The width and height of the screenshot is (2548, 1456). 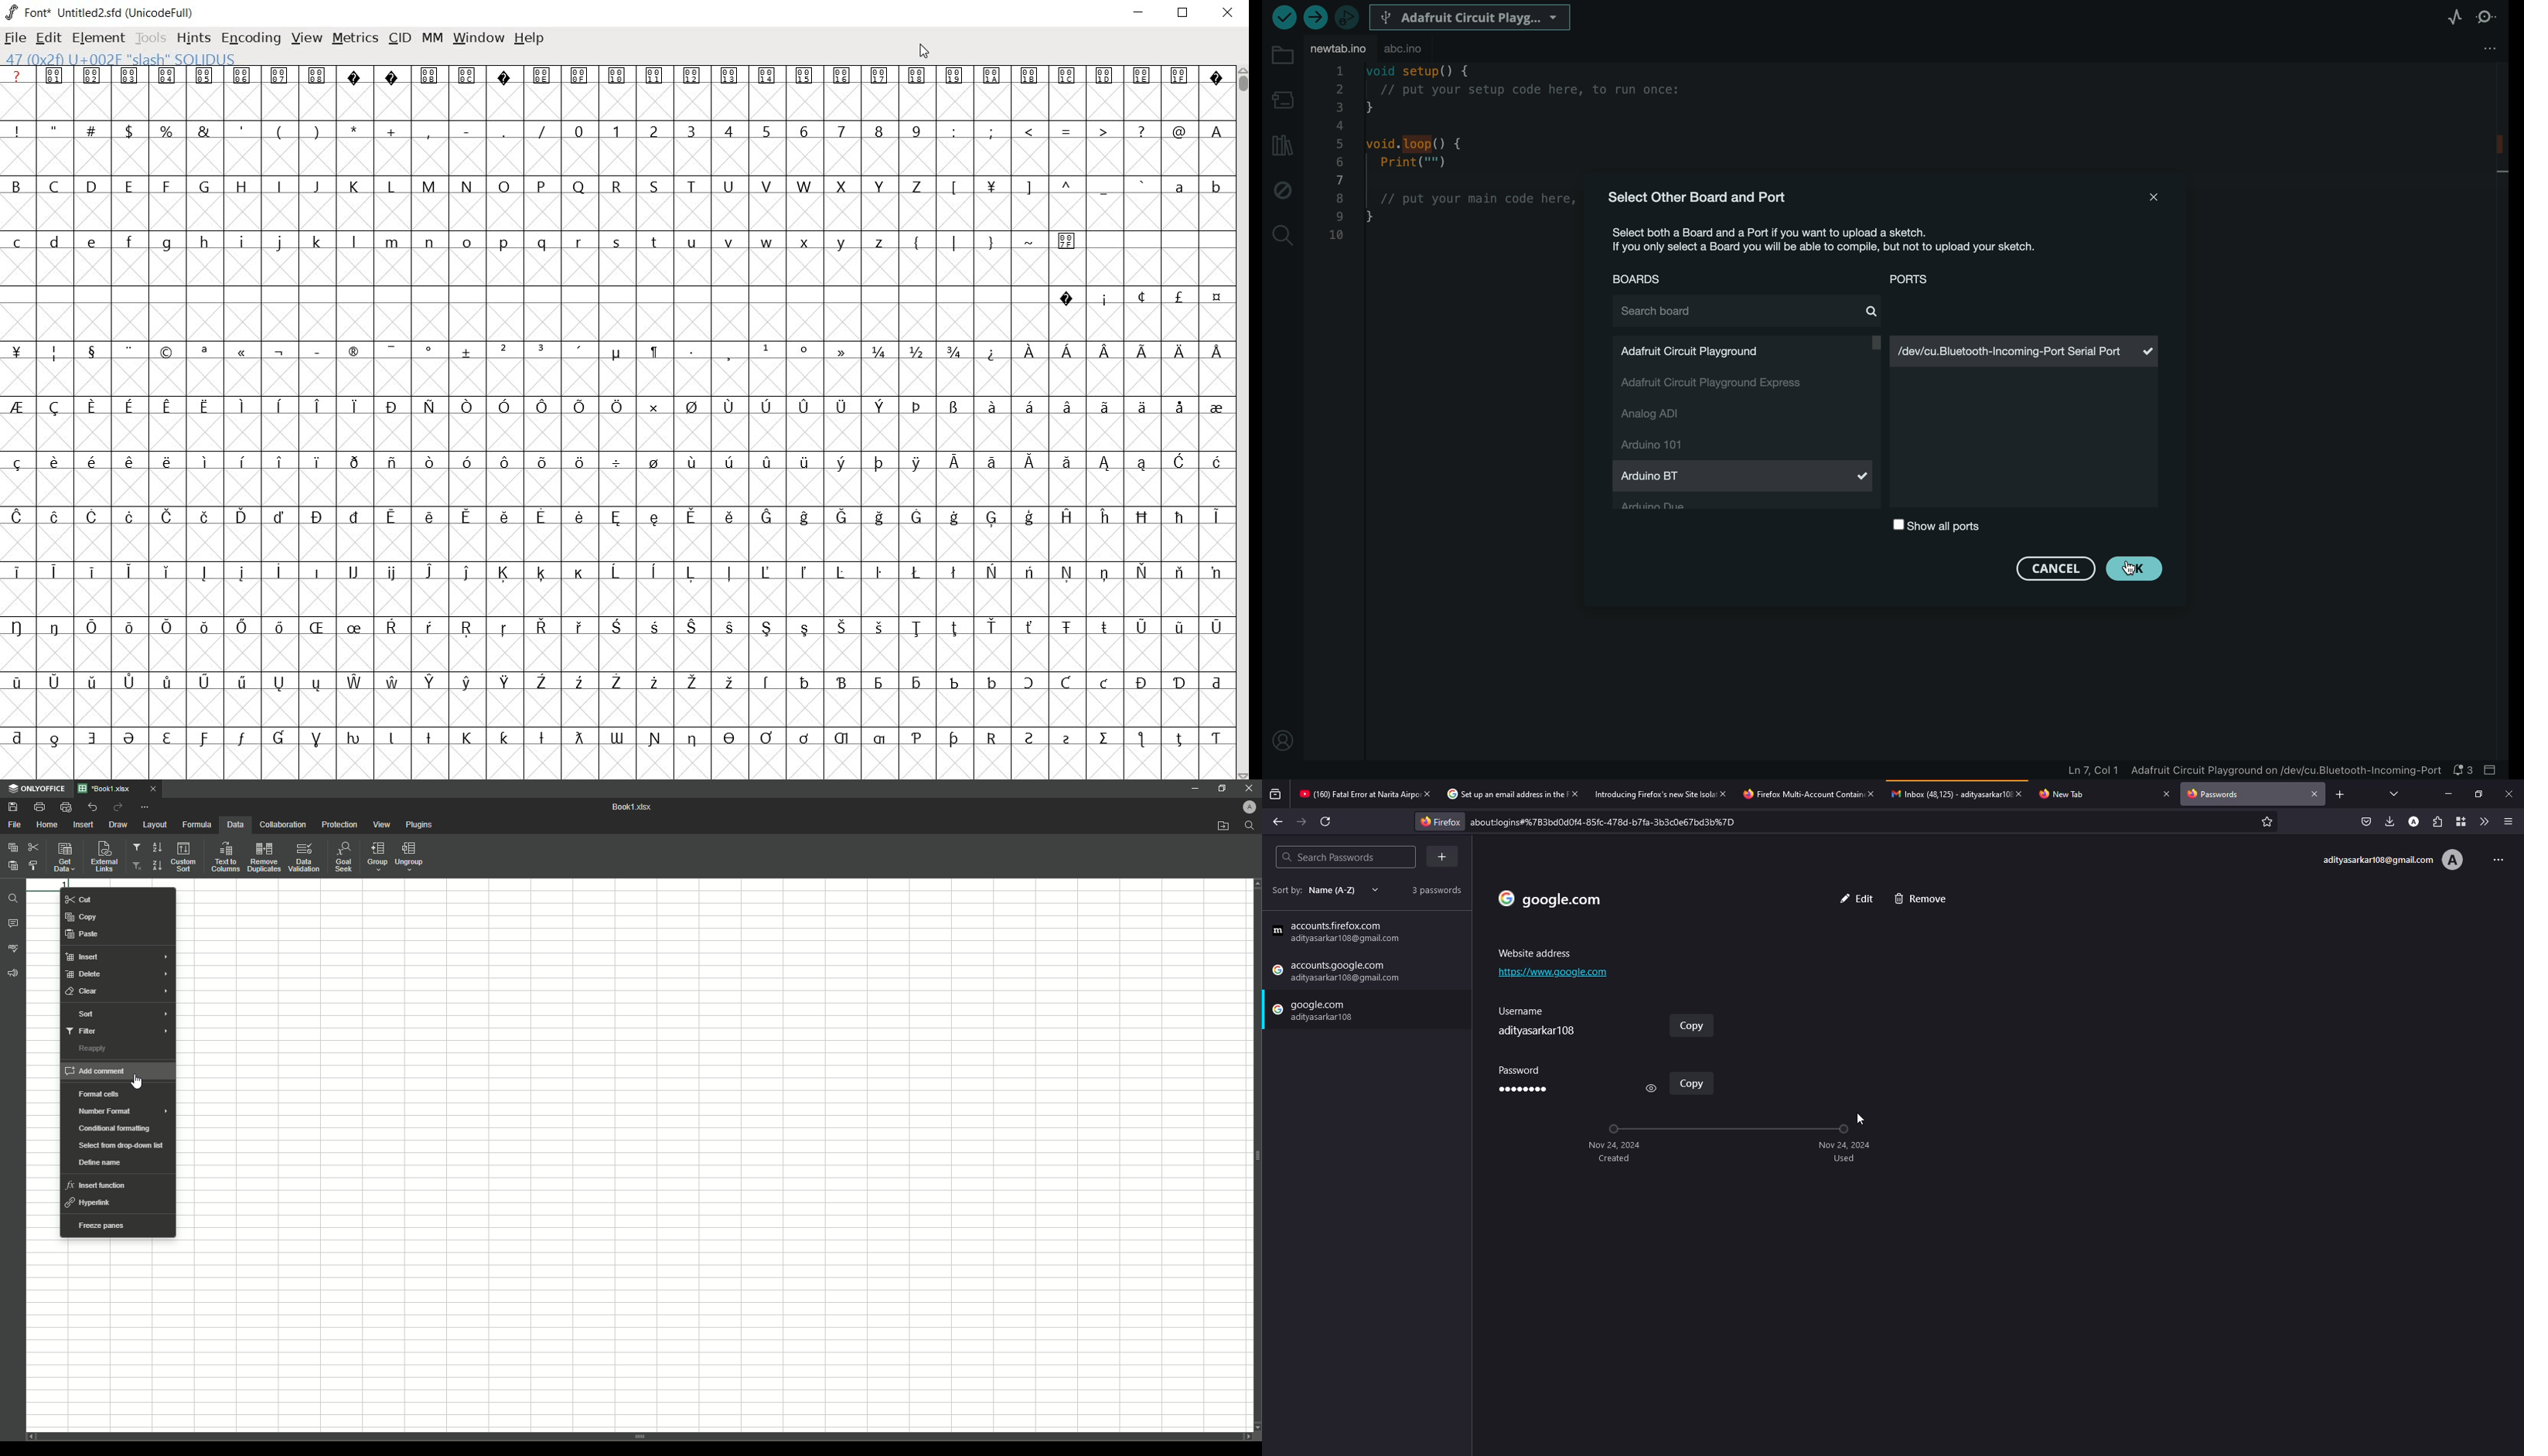 What do you see at coordinates (1217, 827) in the screenshot?
I see `Open from file` at bounding box center [1217, 827].